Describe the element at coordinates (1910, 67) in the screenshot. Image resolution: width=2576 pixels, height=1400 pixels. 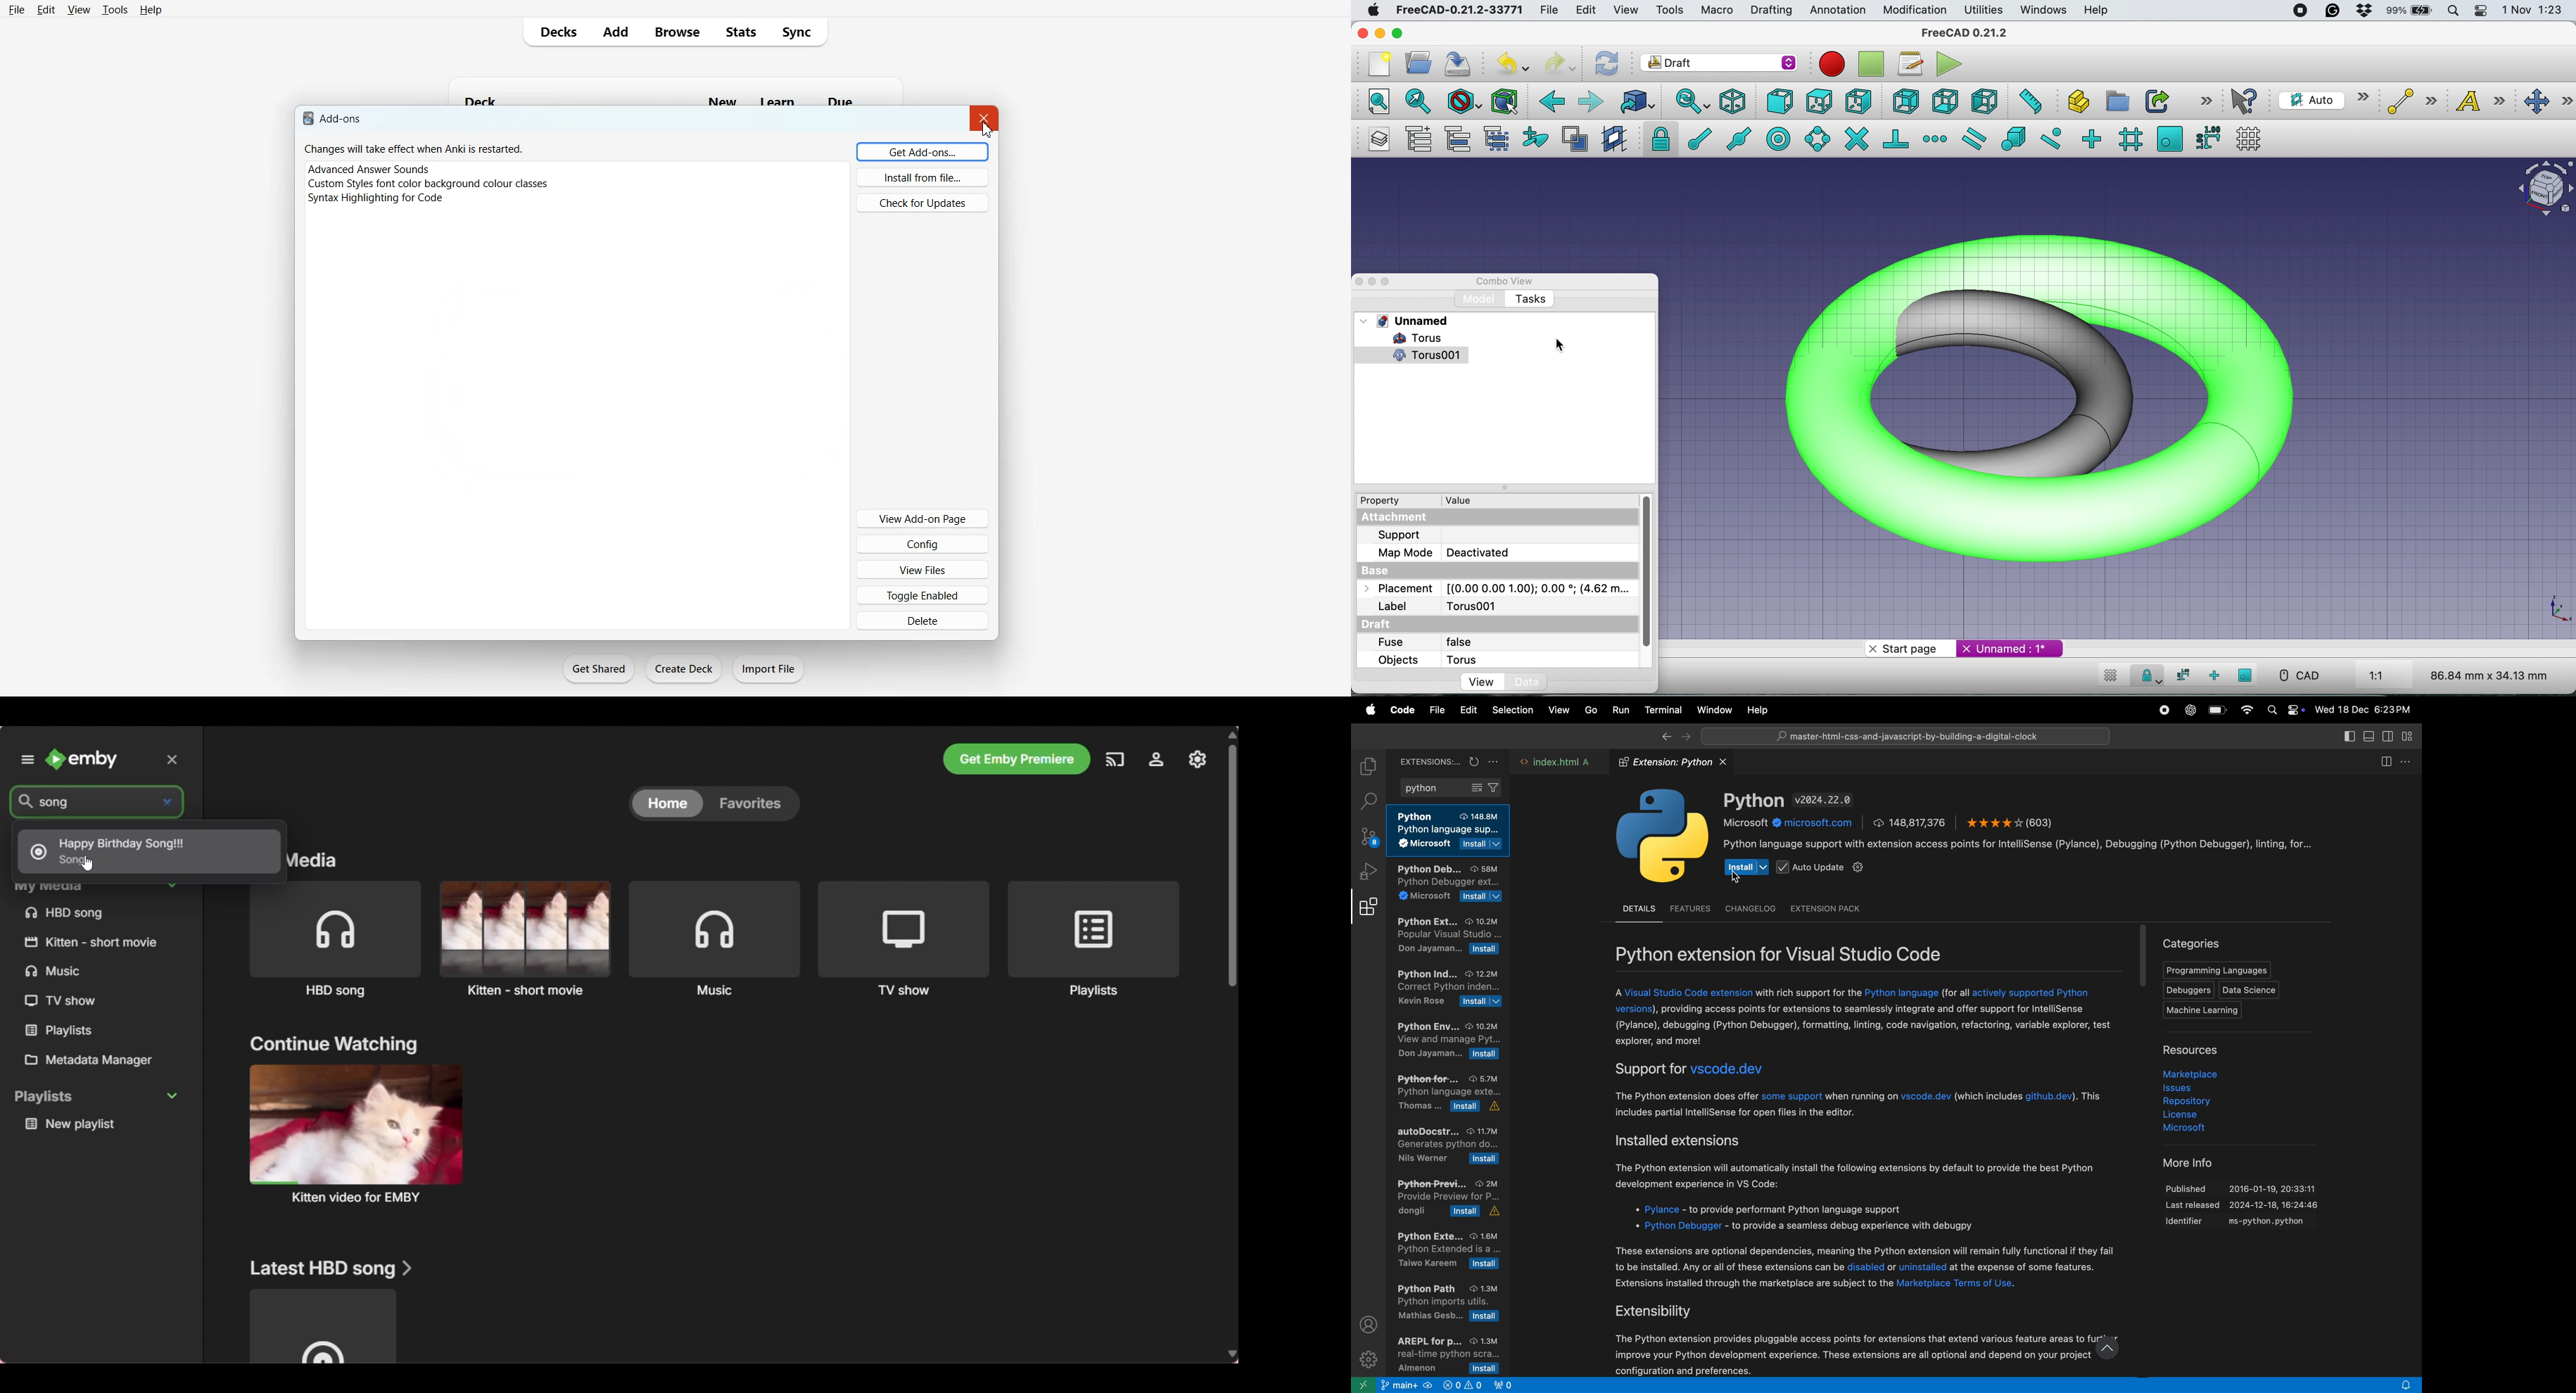
I see `macros` at that location.